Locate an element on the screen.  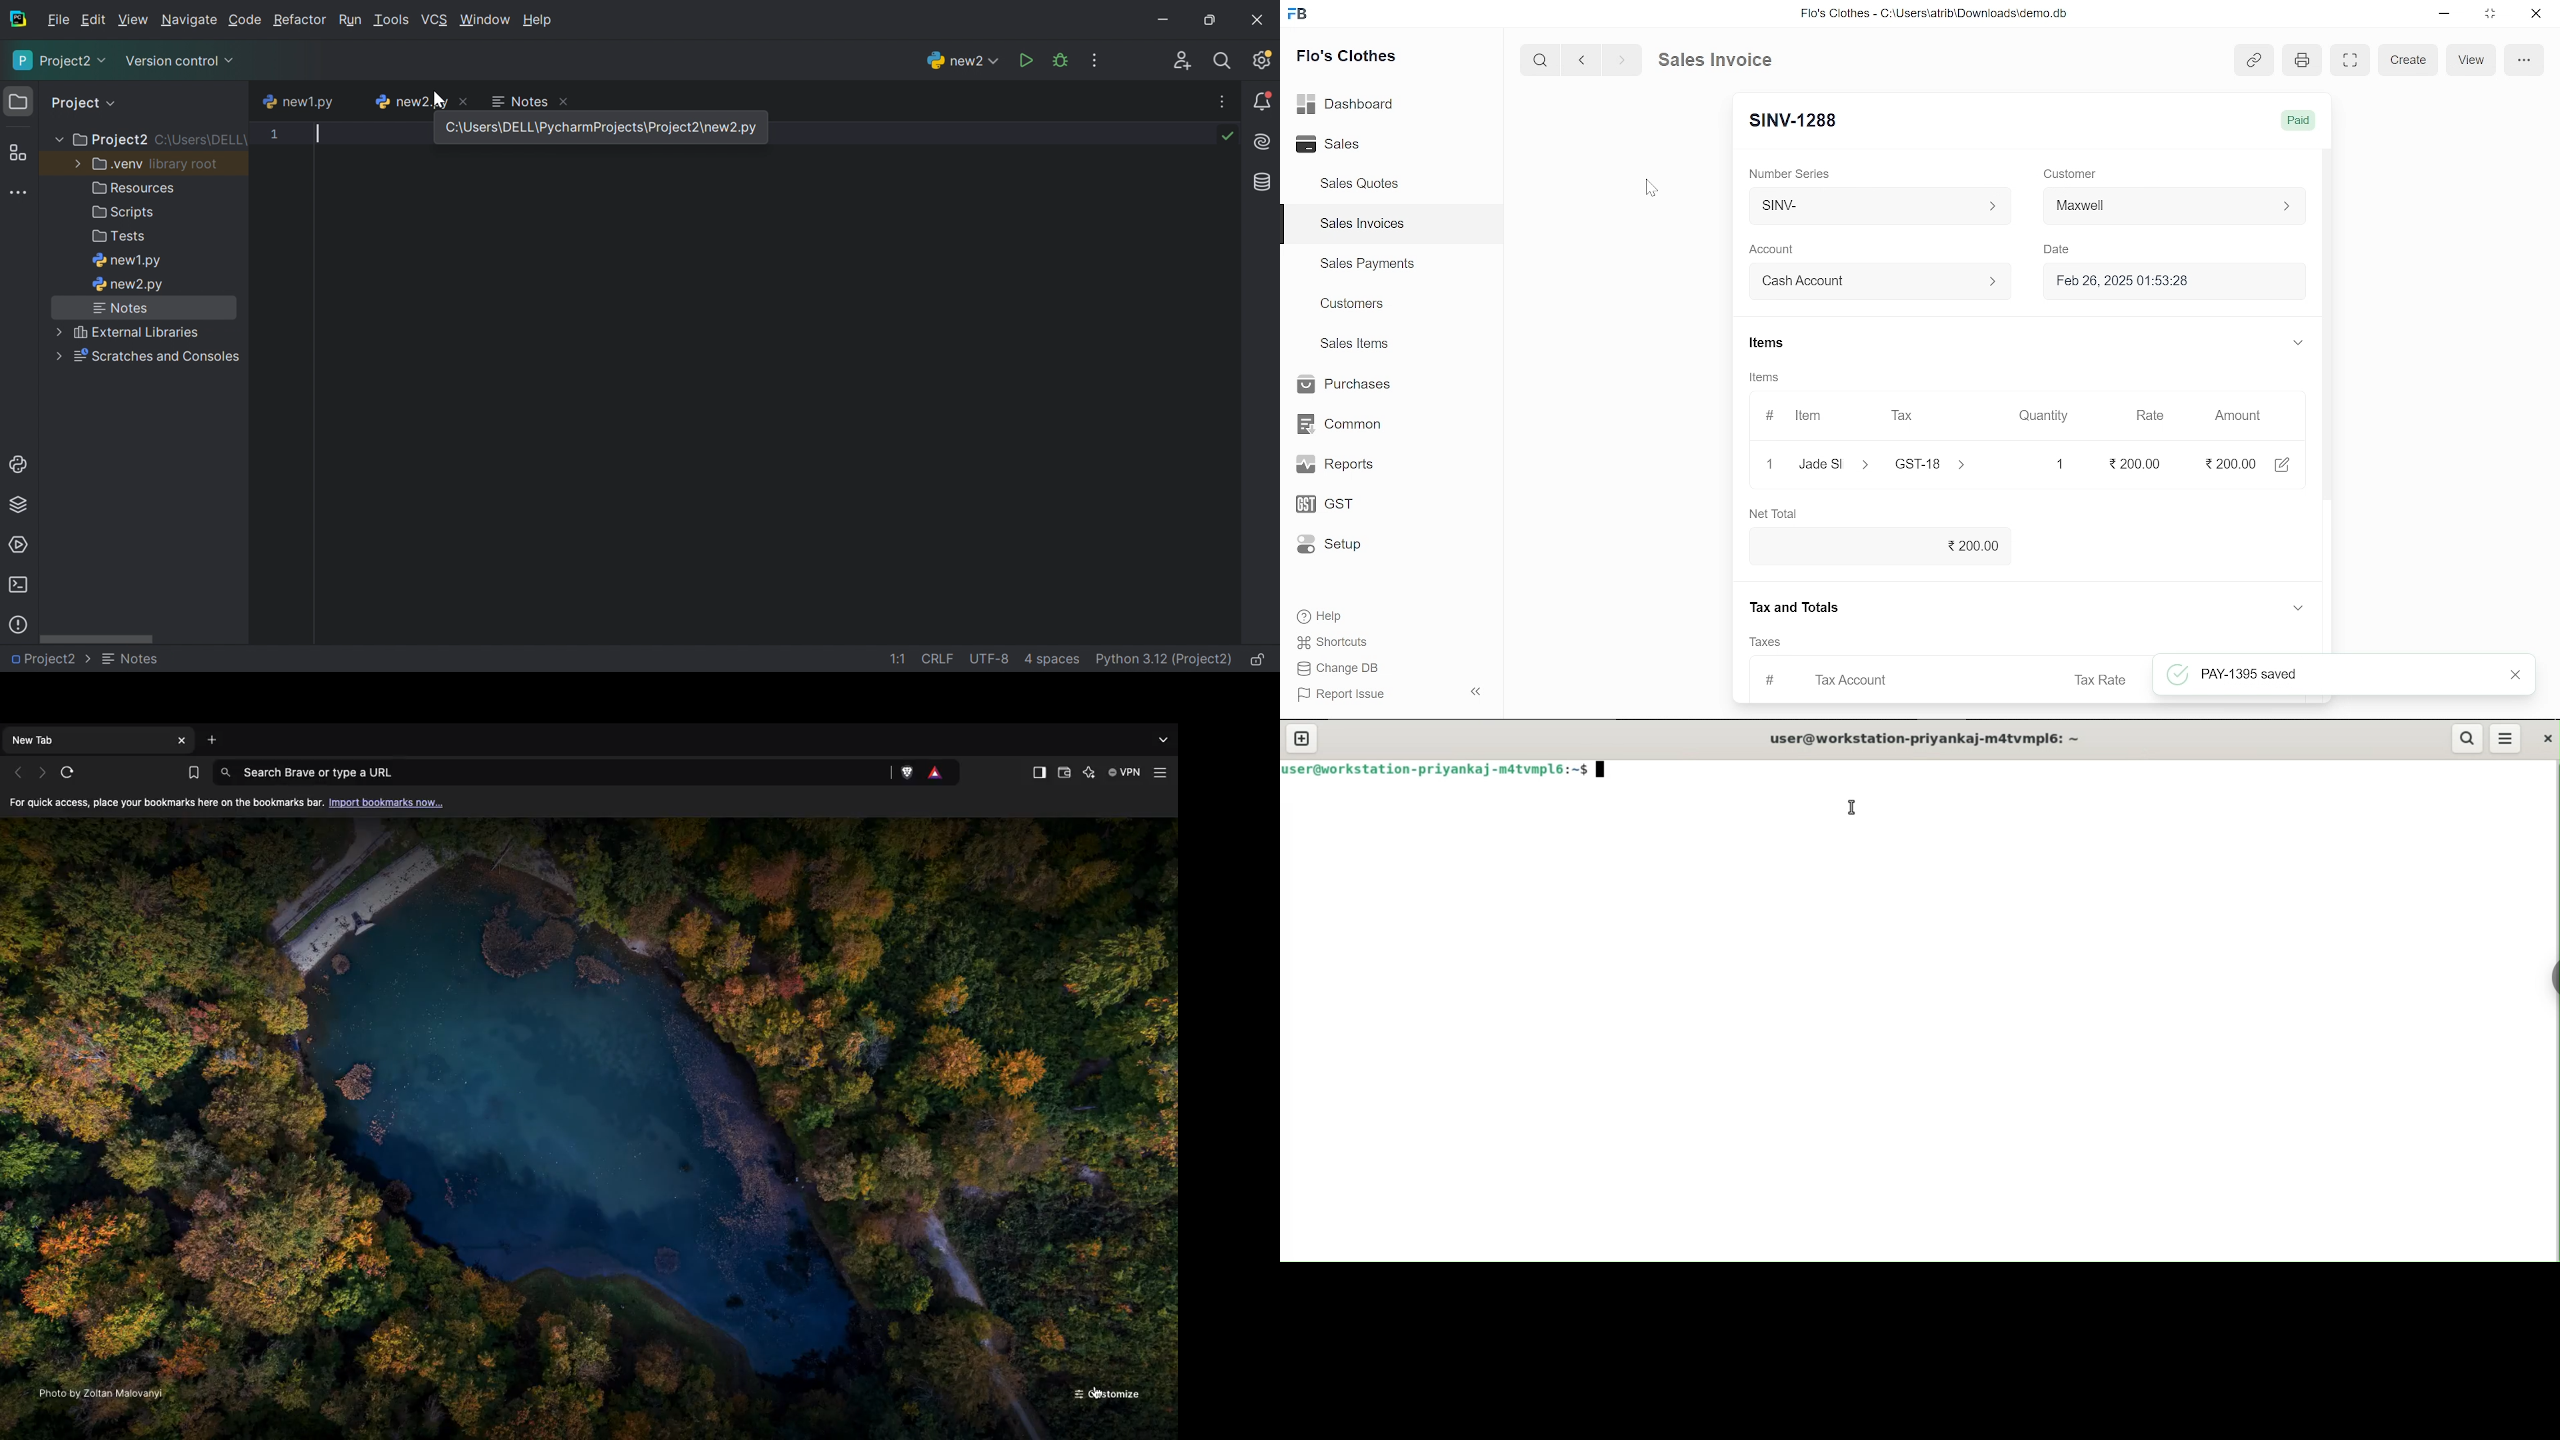
| Report Issue: is located at coordinates (1344, 694).